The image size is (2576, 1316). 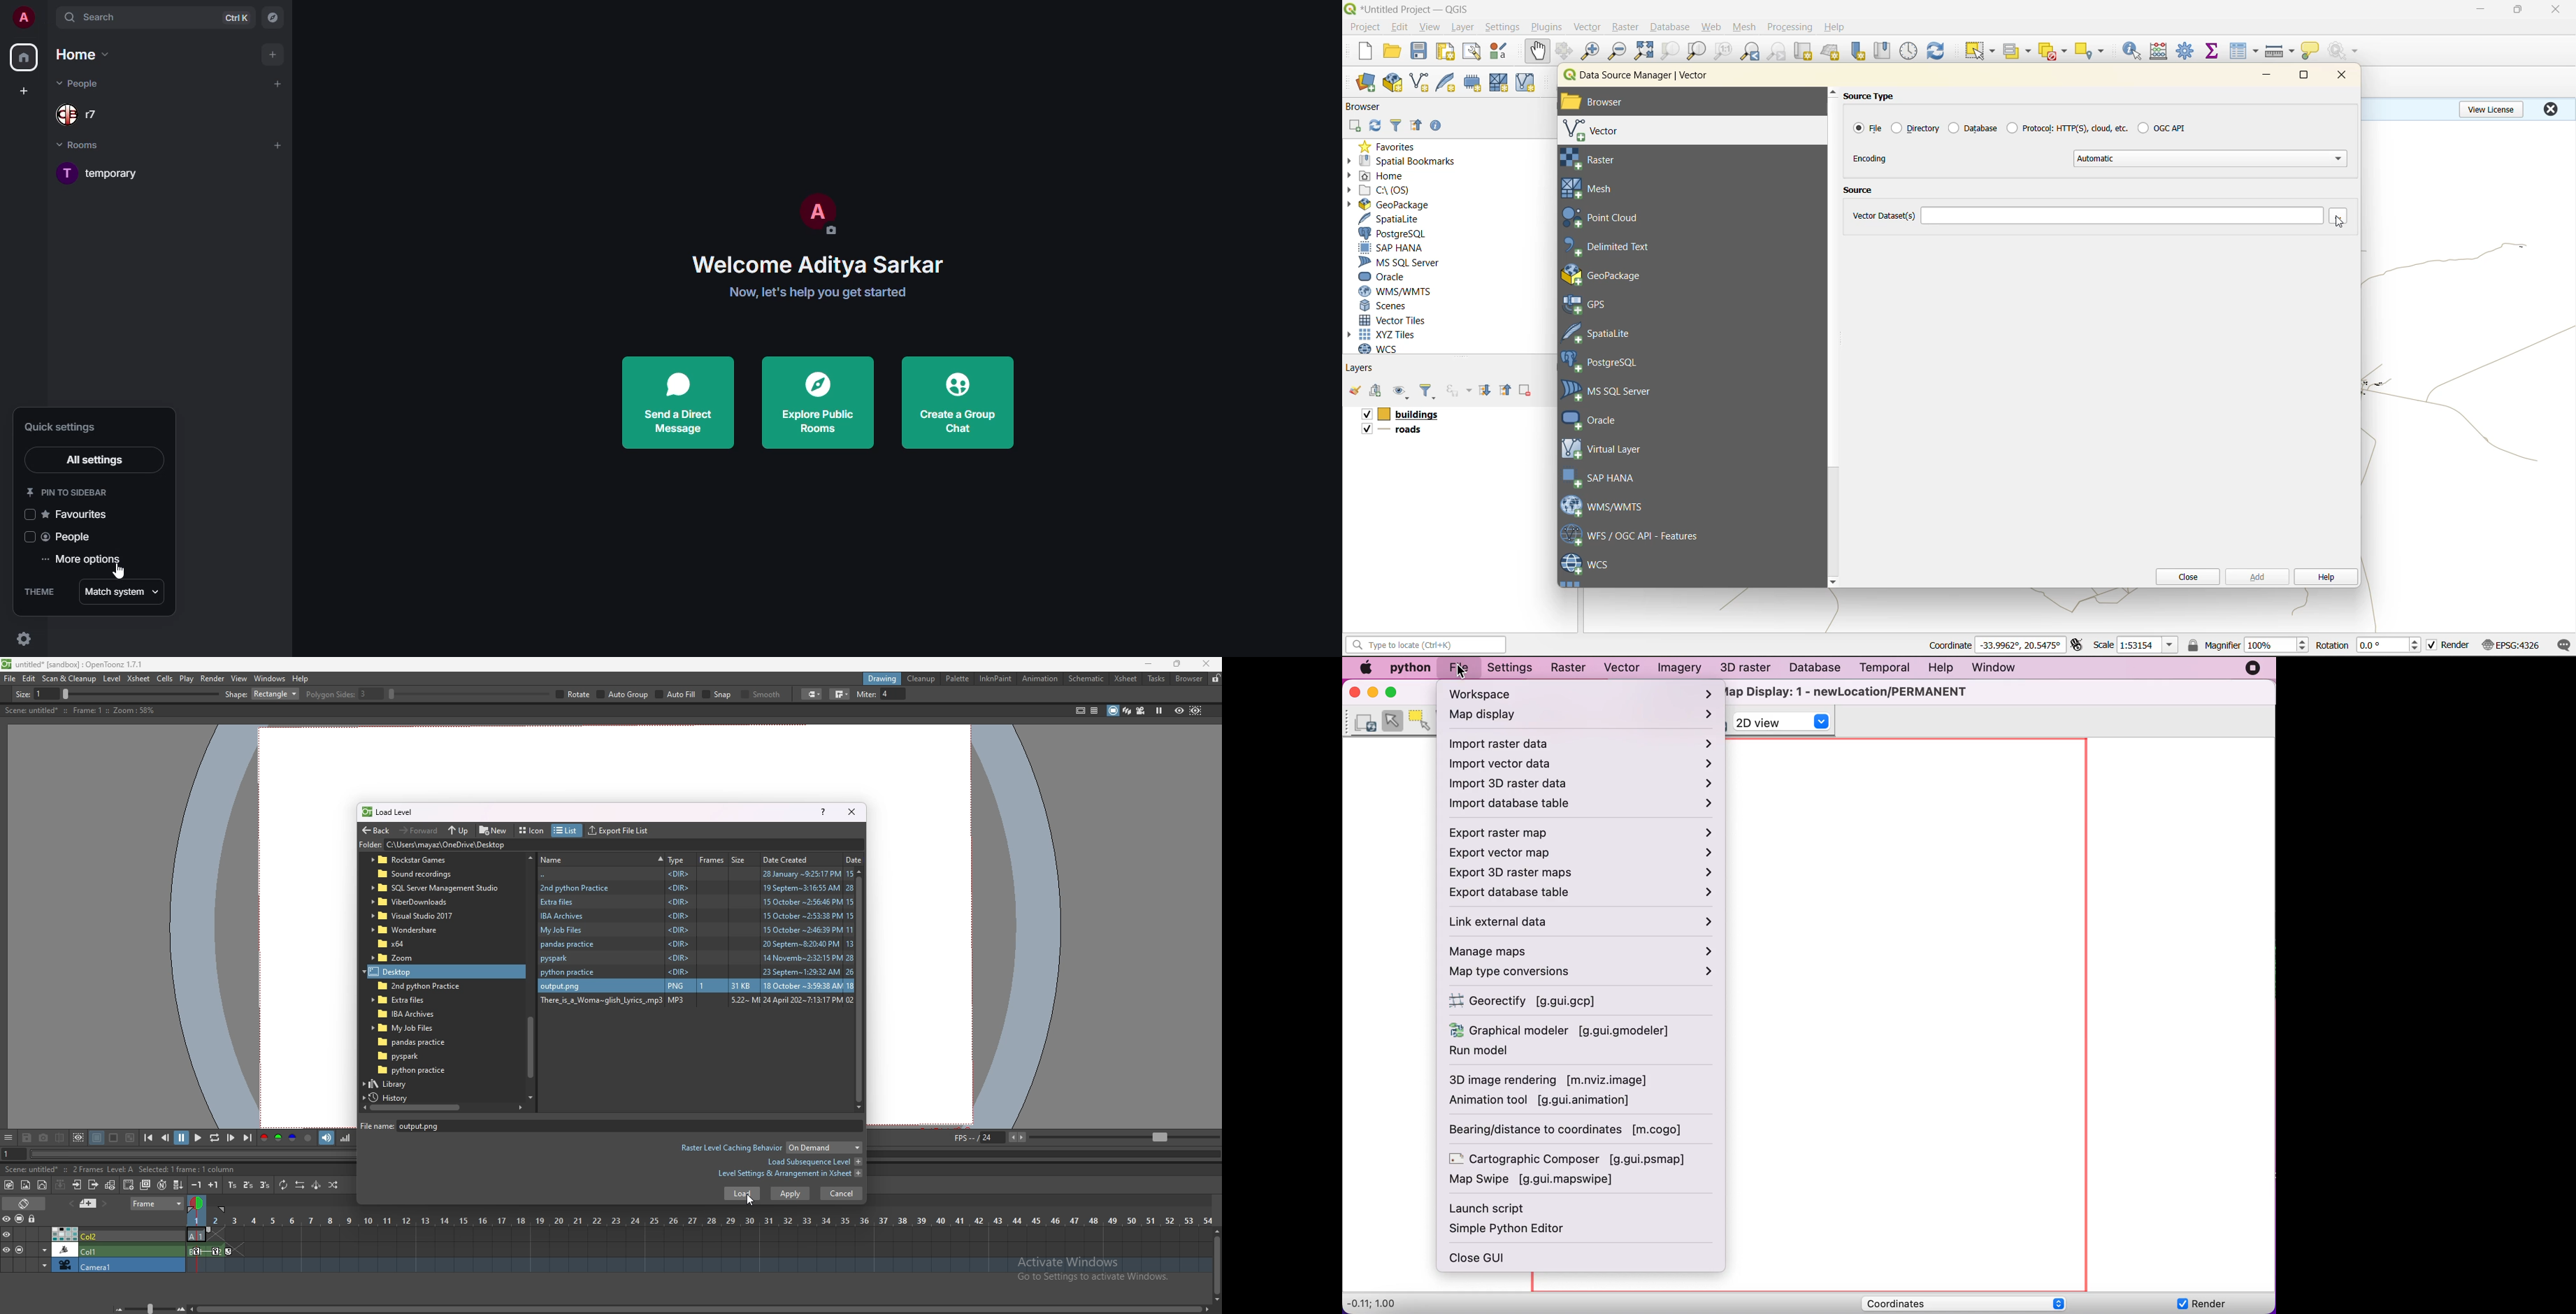 What do you see at coordinates (410, 1028) in the screenshot?
I see `folder` at bounding box center [410, 1028].